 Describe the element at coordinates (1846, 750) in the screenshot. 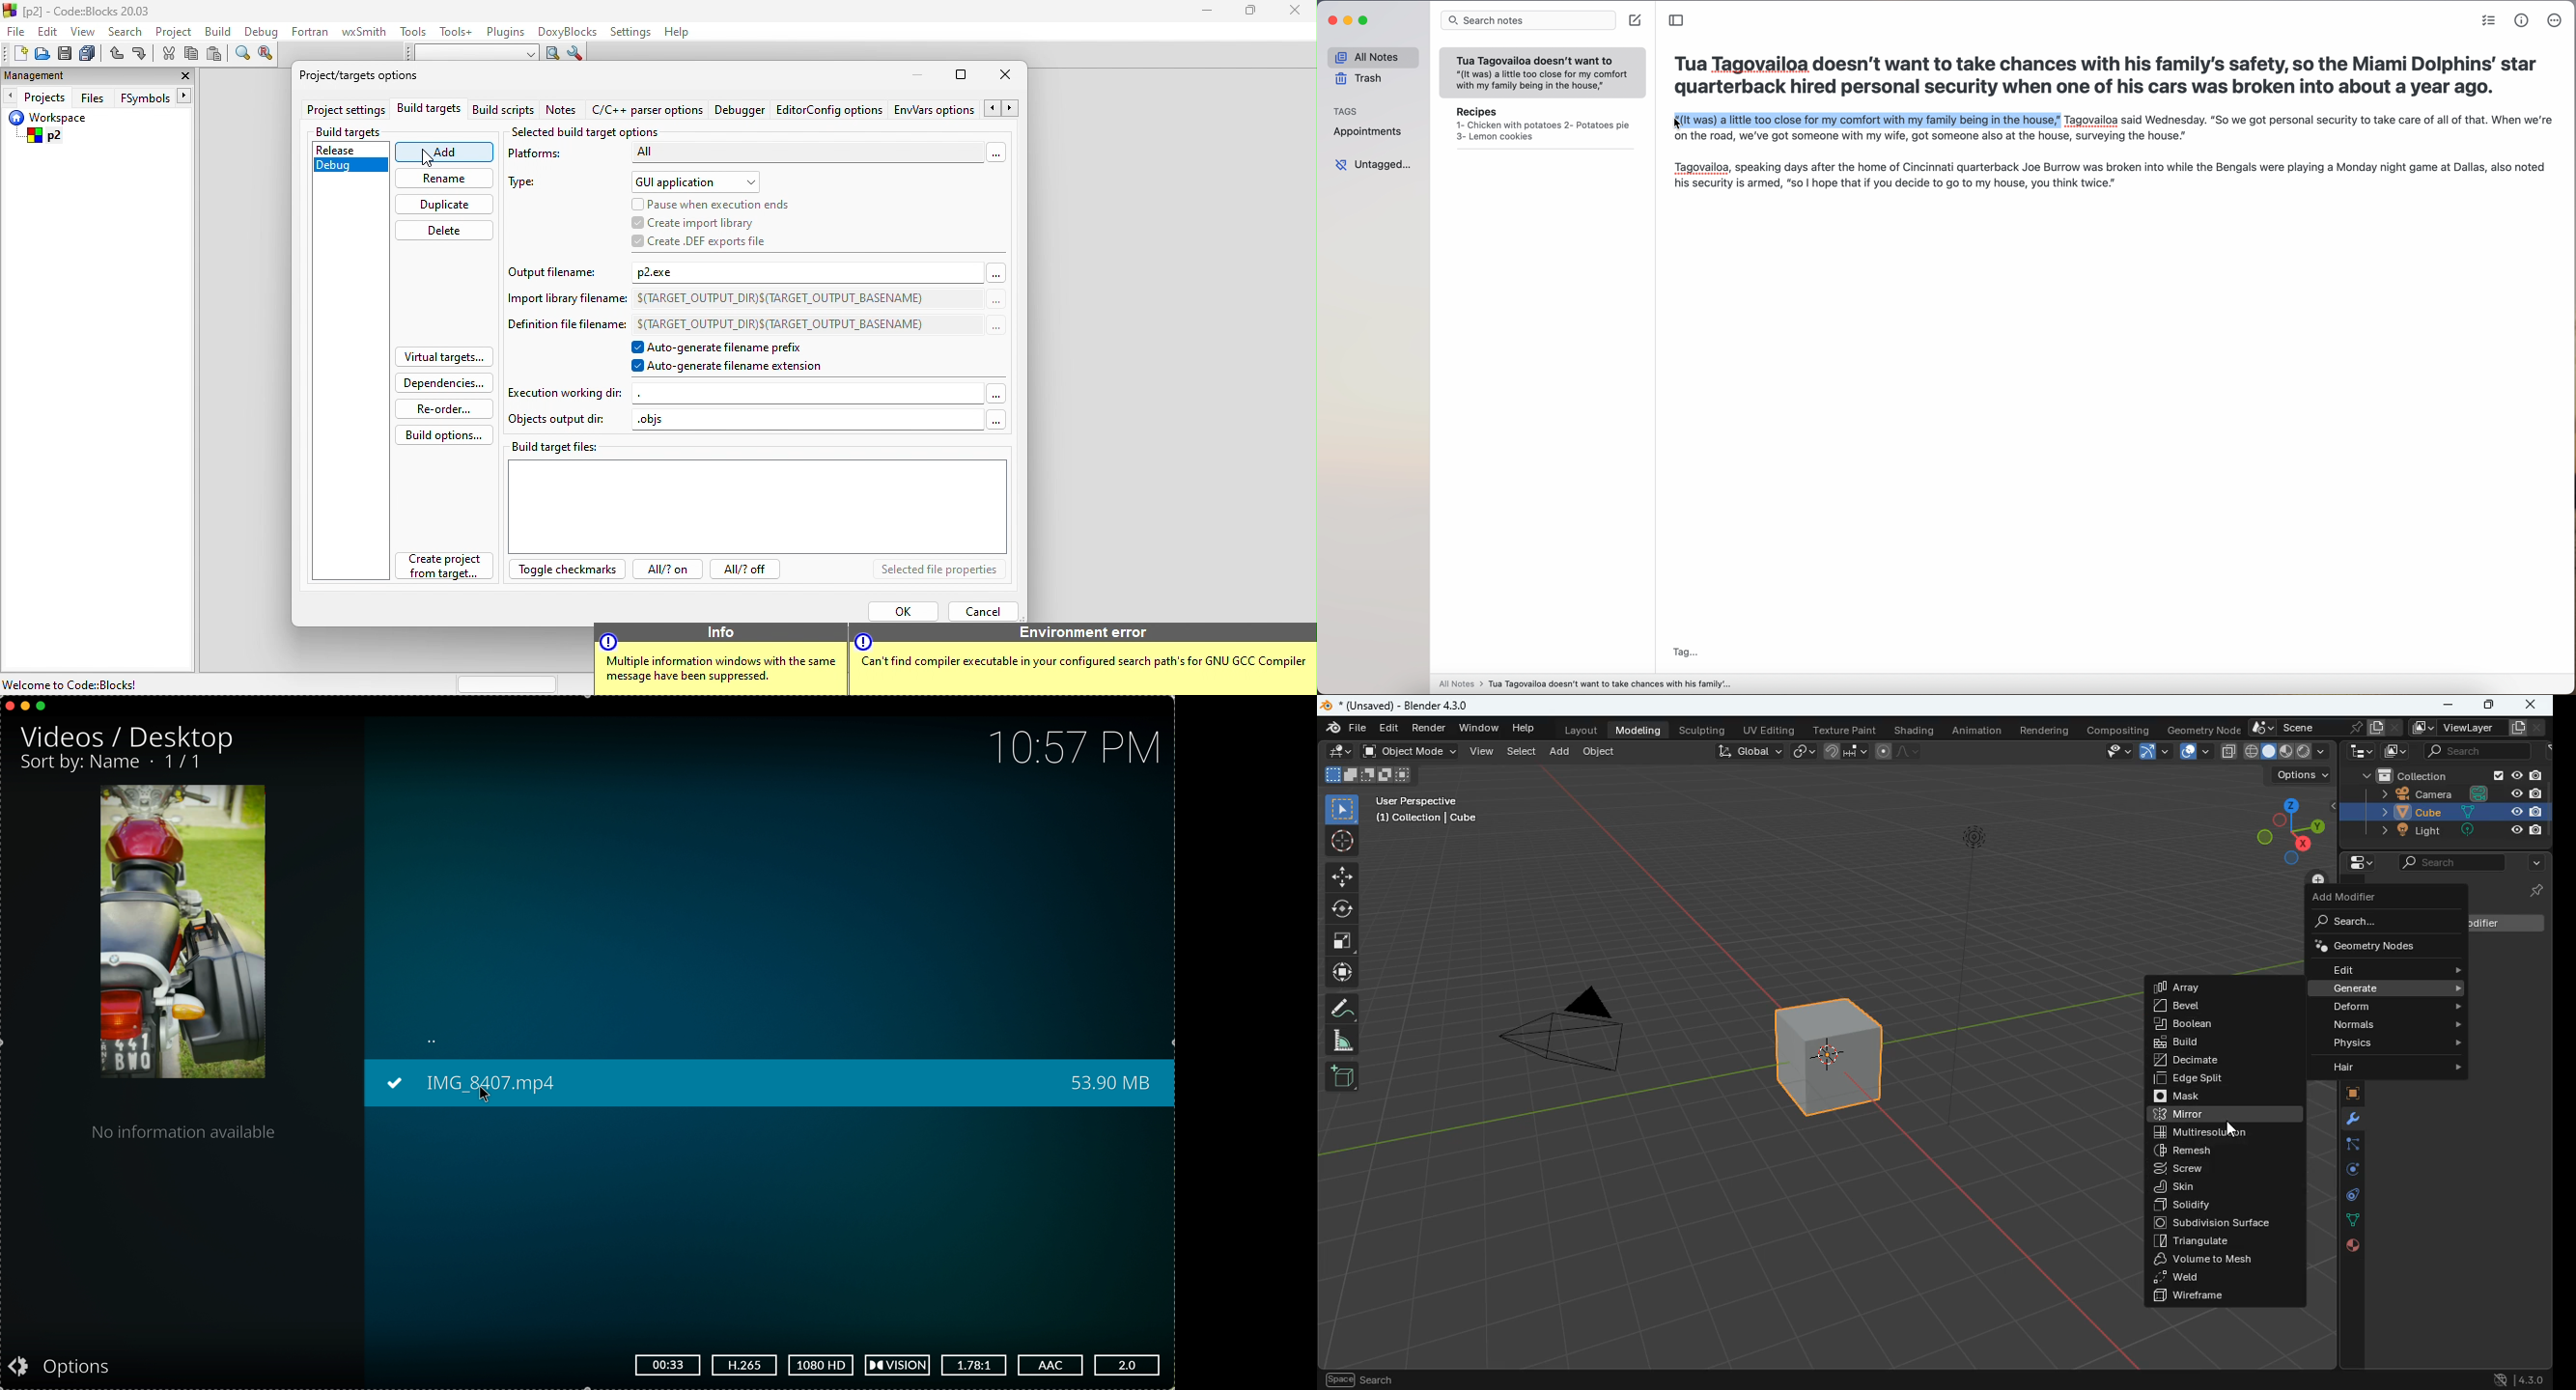

I see `join` at that location.